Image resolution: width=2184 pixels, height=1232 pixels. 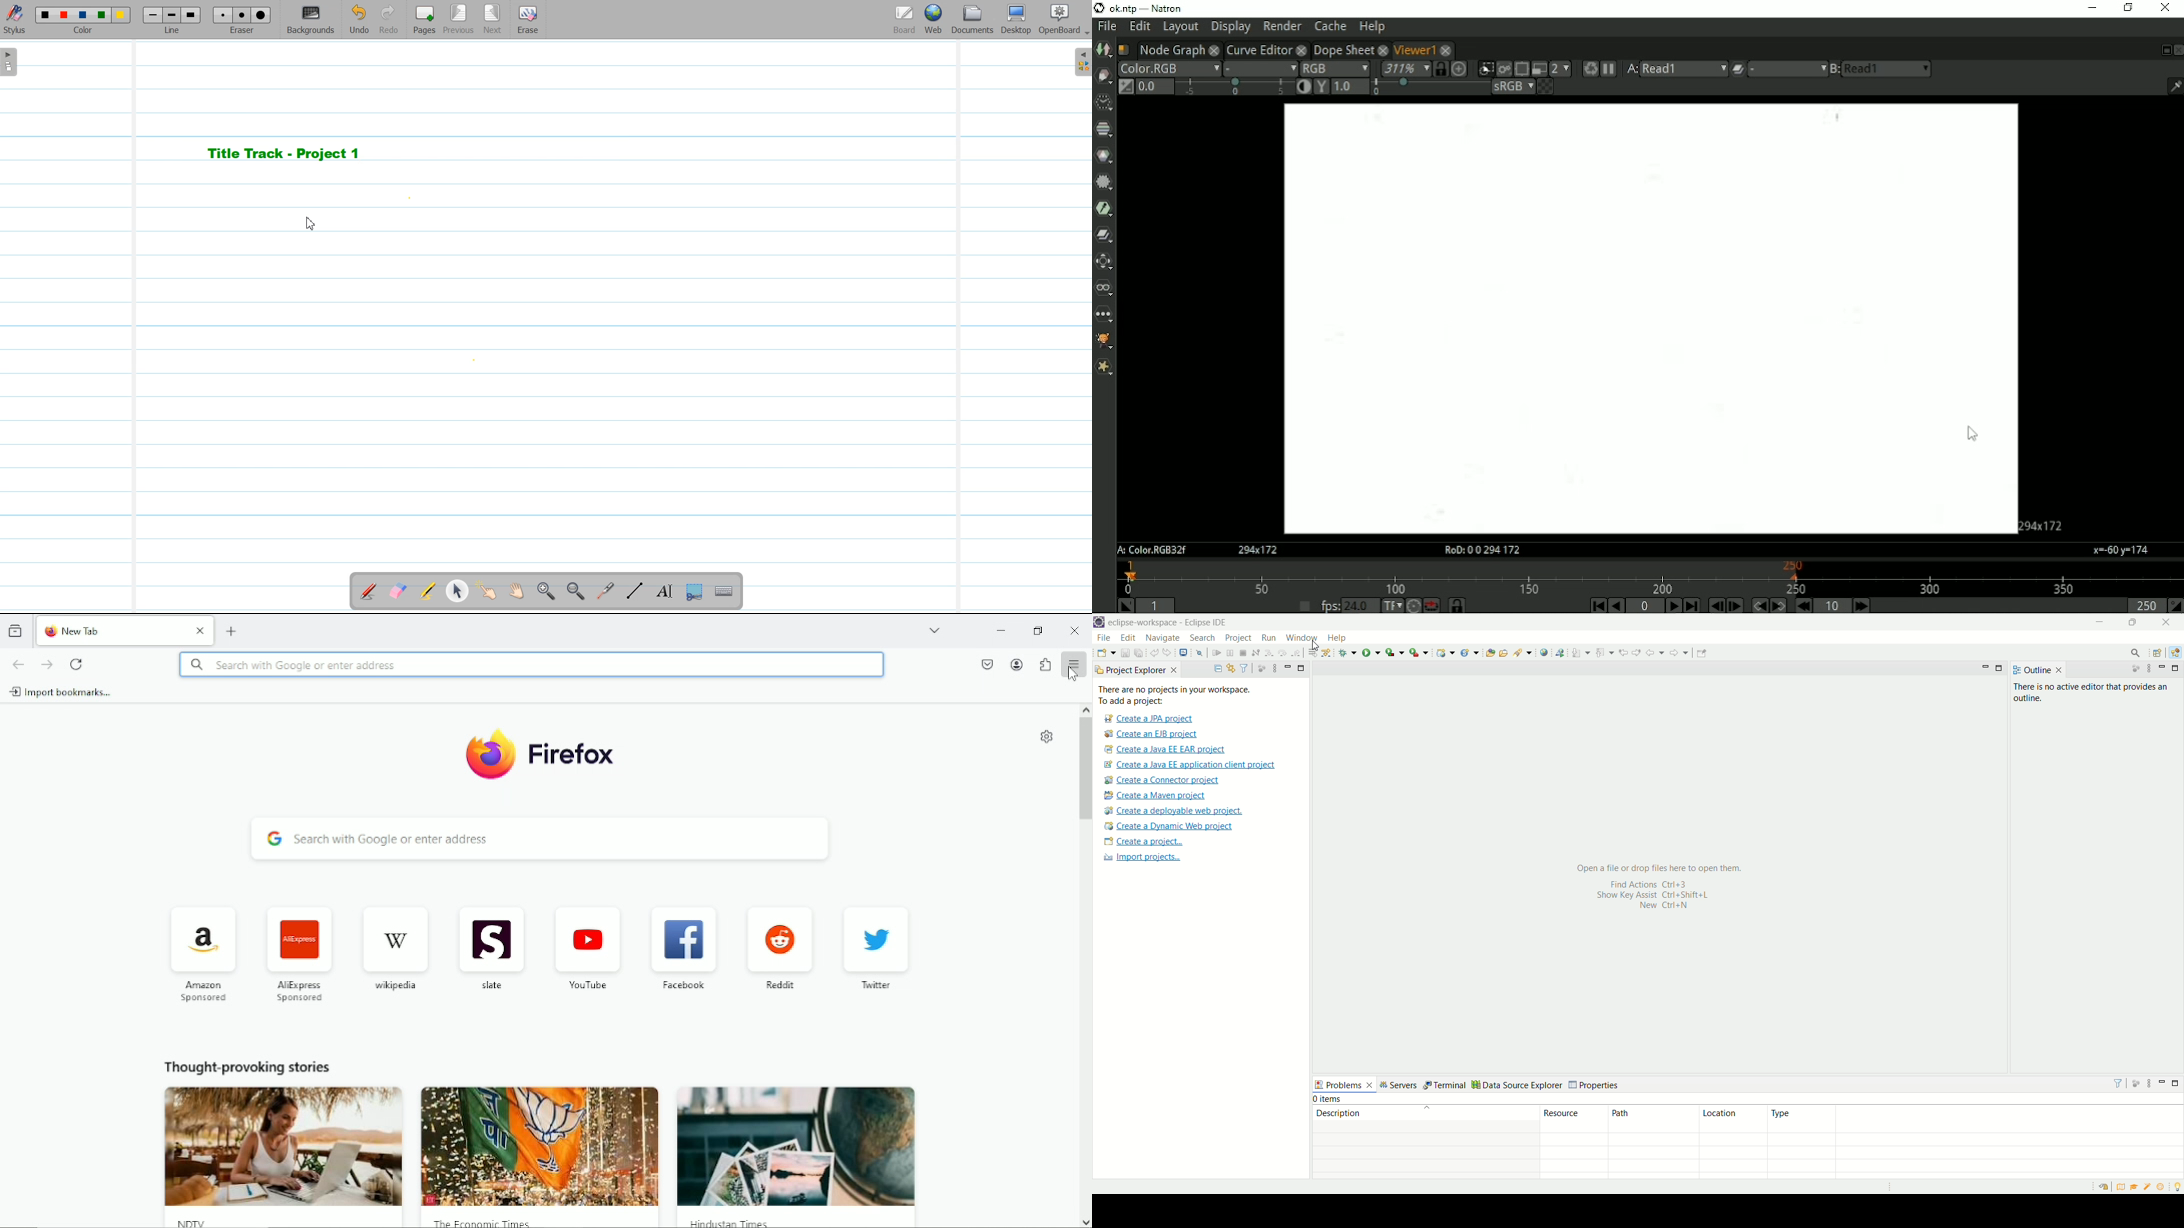 What do you see at coordinates (201, 937) in the screenshot?
I see `icon` at bounding box center [201, 937].